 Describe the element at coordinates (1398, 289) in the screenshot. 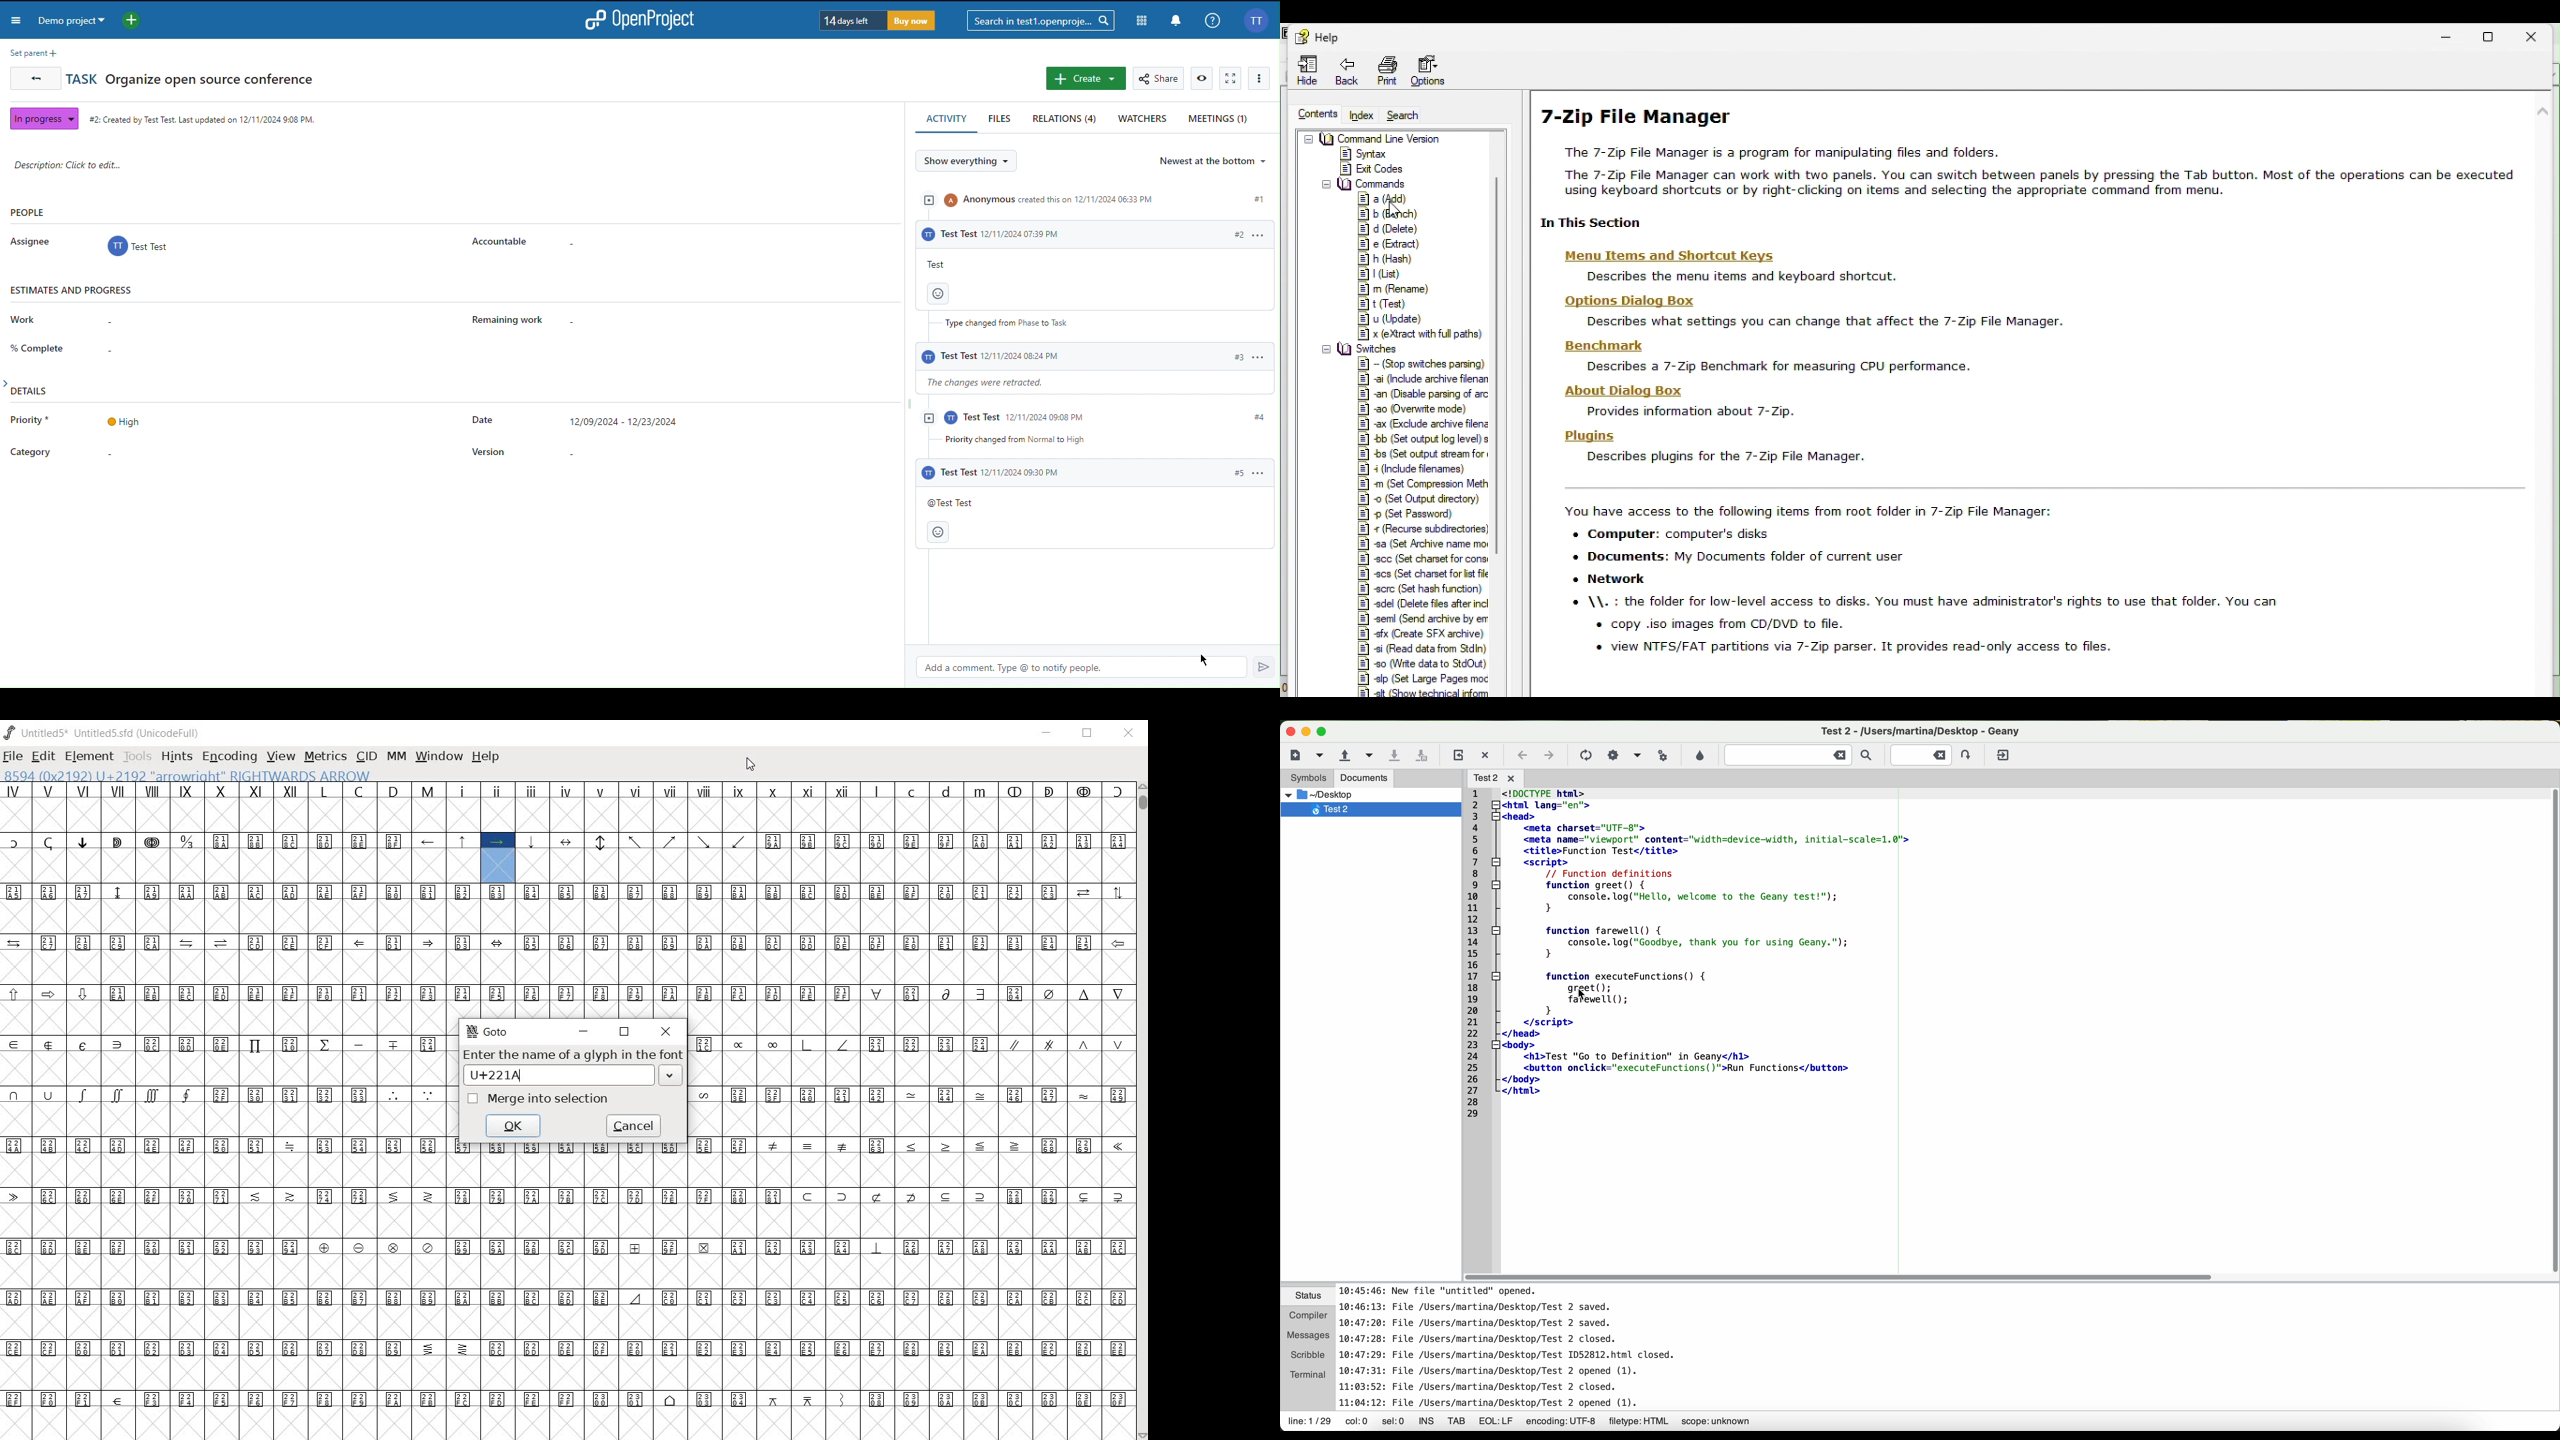

I see `m` at that location.